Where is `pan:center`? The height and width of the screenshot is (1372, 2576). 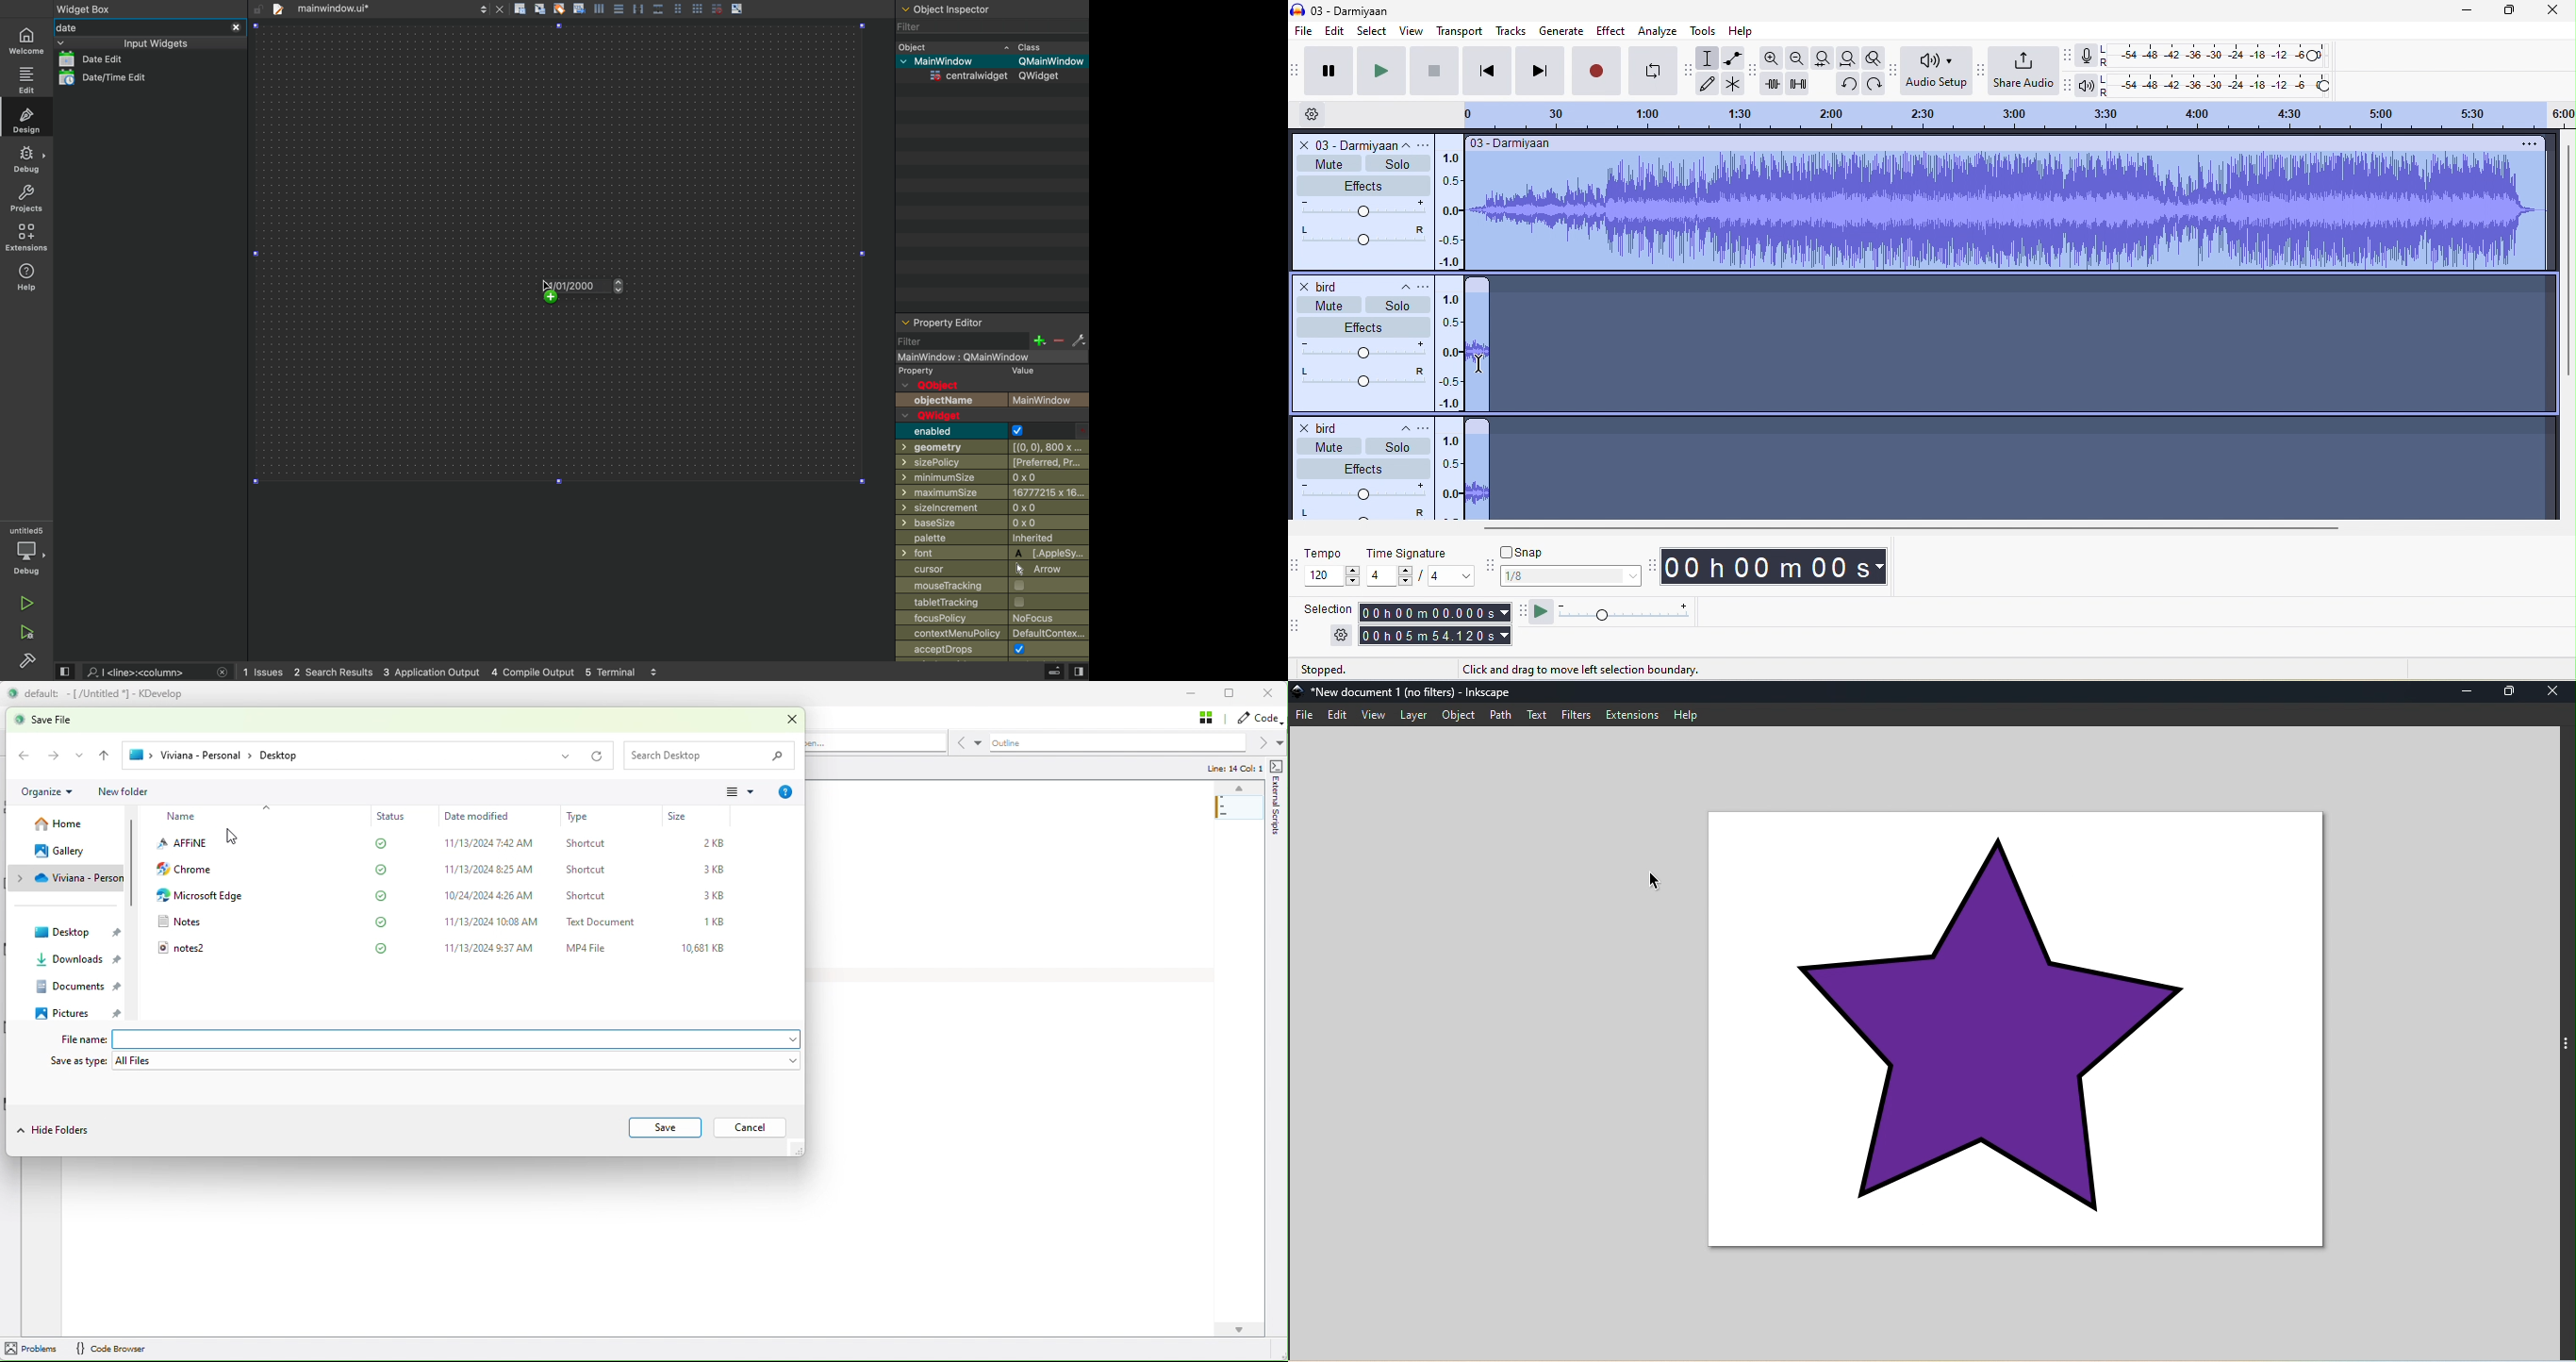 pan:center is located at coordinates (1361, 515).